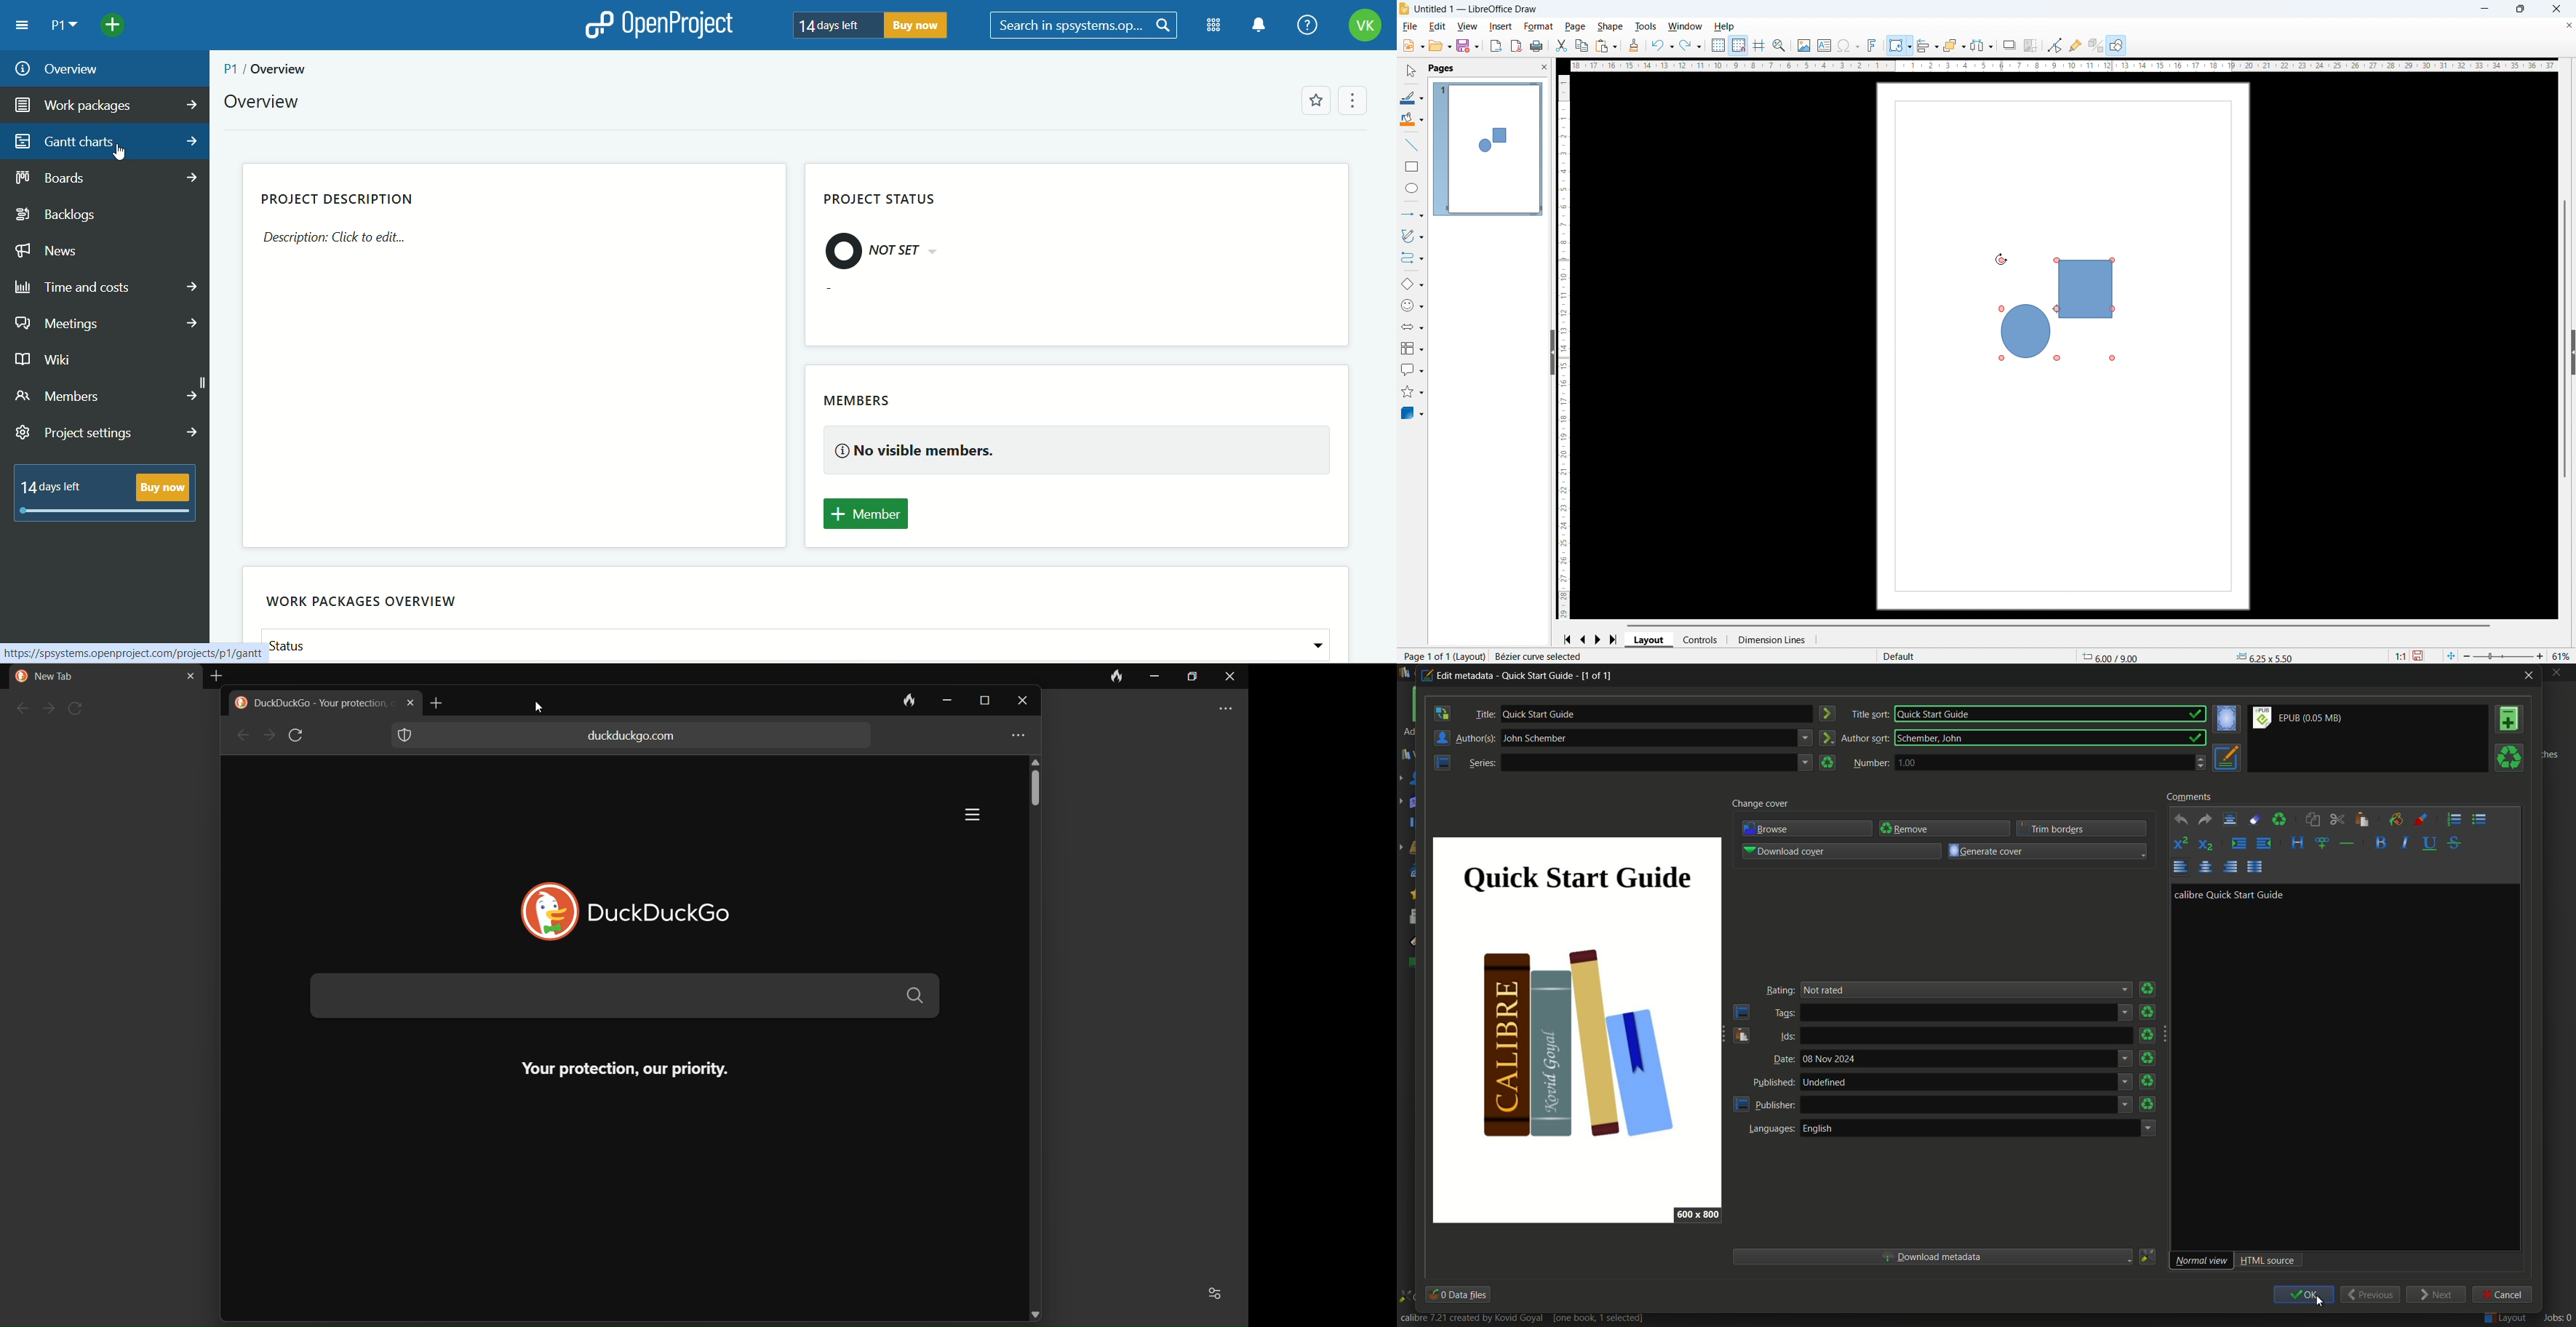  What do you see at coordinates (1804, 764) in the screenshot?
I see `expand` at bounding box center [1804, 764].